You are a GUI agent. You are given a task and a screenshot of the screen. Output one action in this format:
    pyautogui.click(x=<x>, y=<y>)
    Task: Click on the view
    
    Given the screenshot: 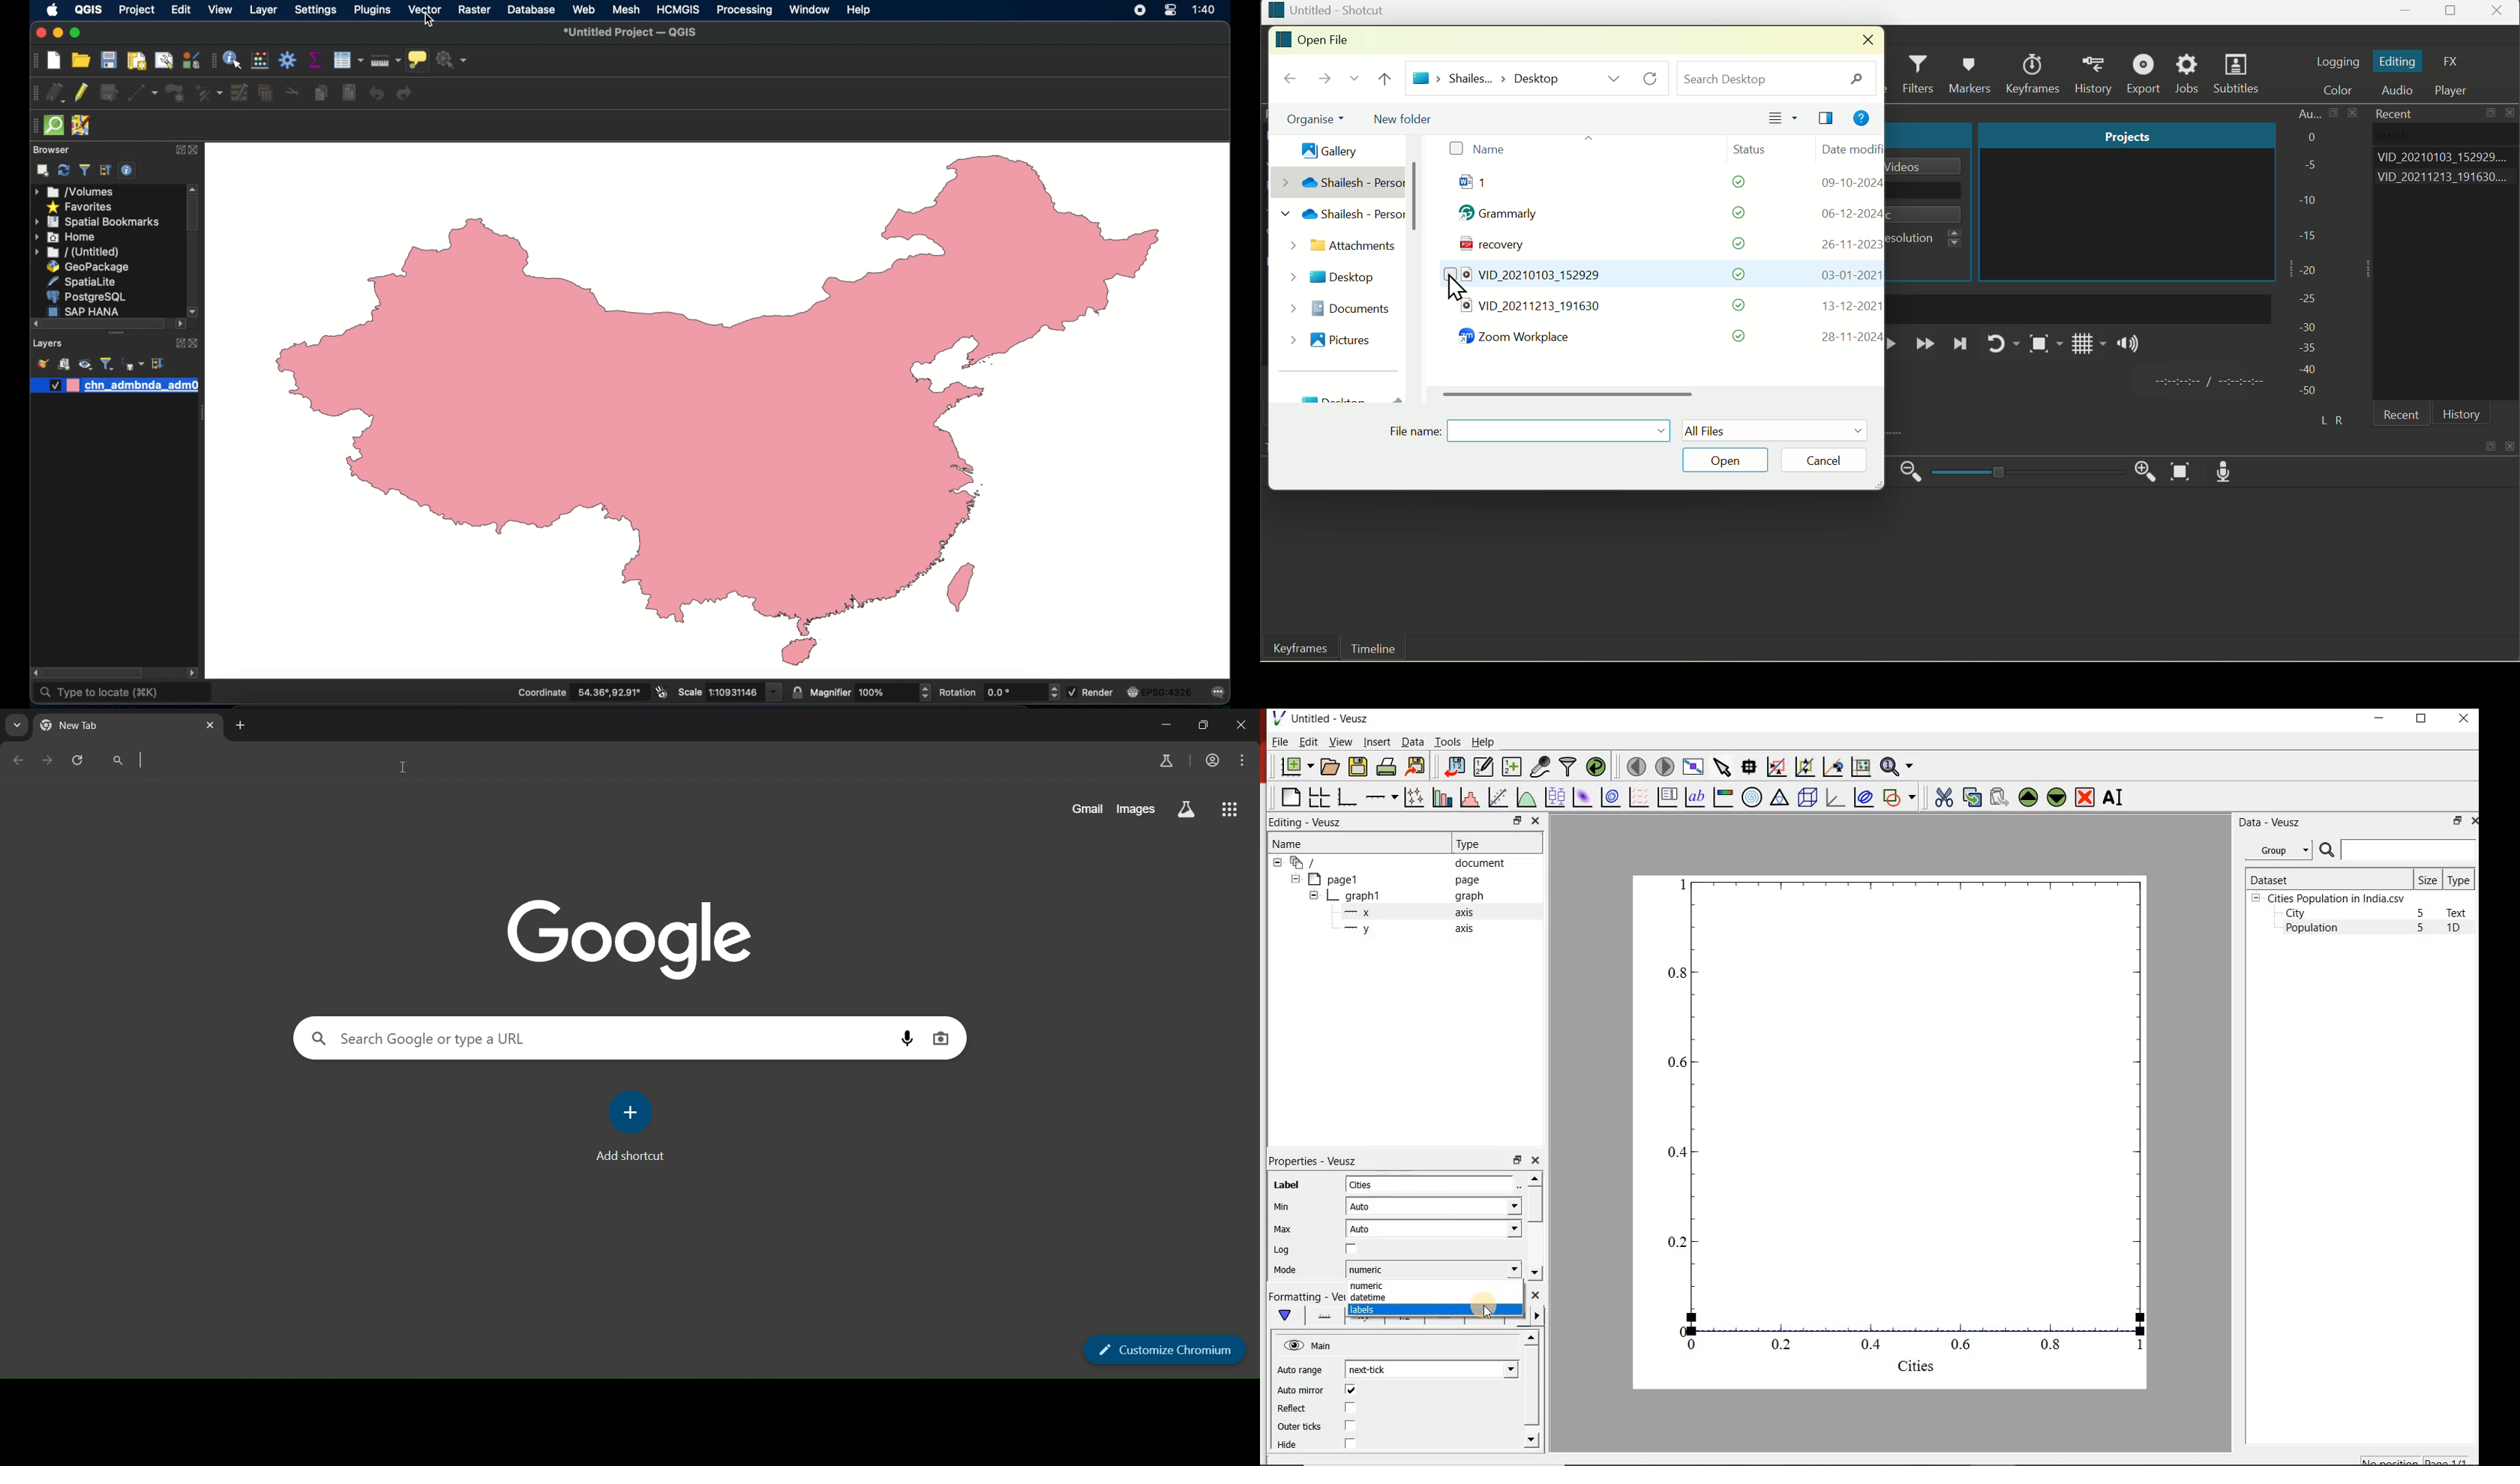 What is the action you would take?
    pyautogui.click(x=220, y=10)
    